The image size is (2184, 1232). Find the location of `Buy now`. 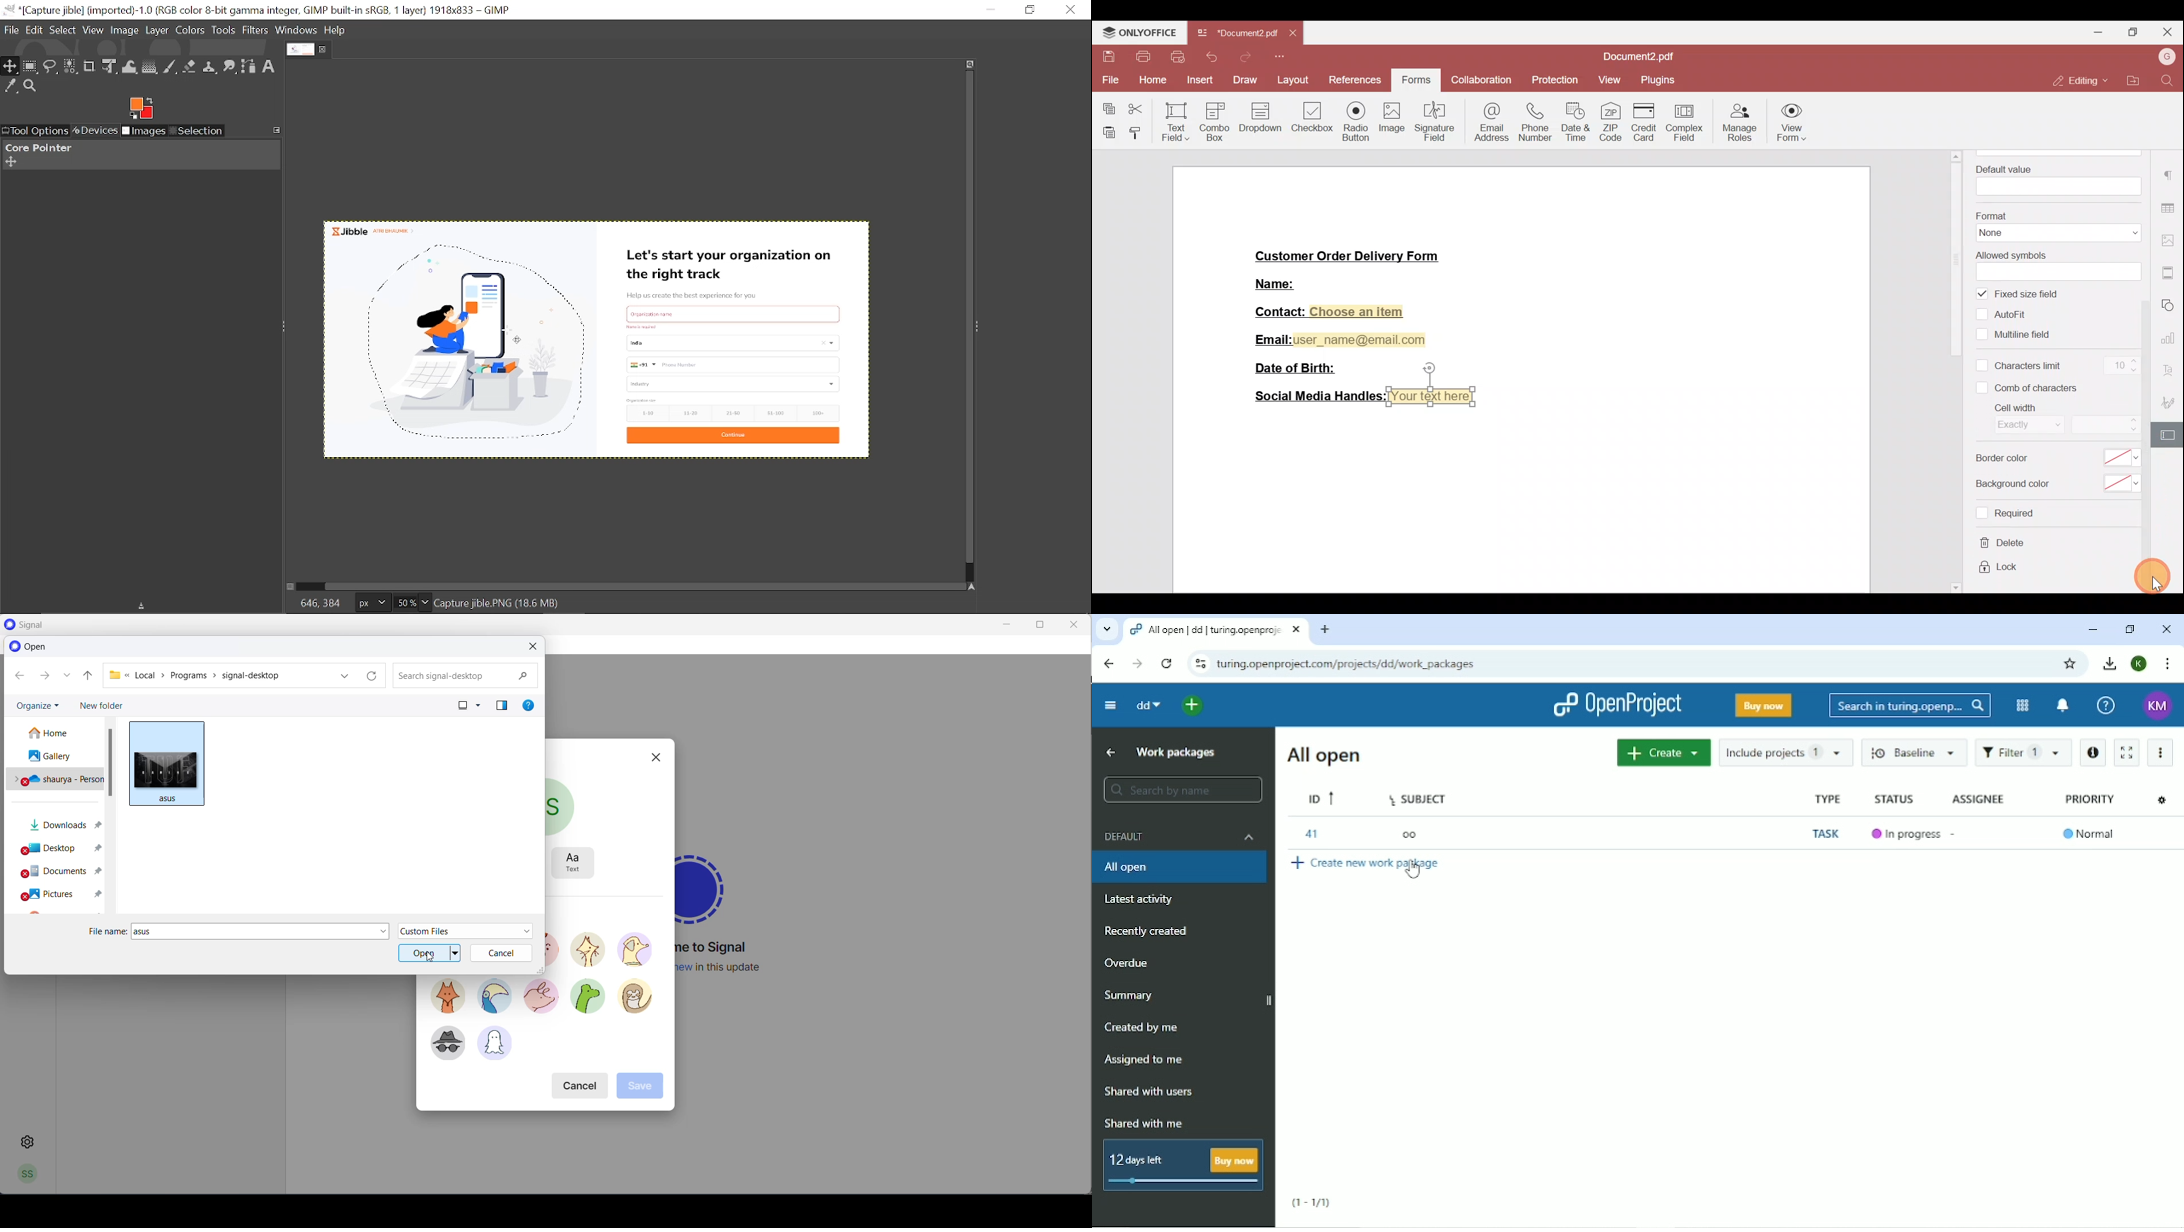

Buy now is located at coordinates (1762, 707).